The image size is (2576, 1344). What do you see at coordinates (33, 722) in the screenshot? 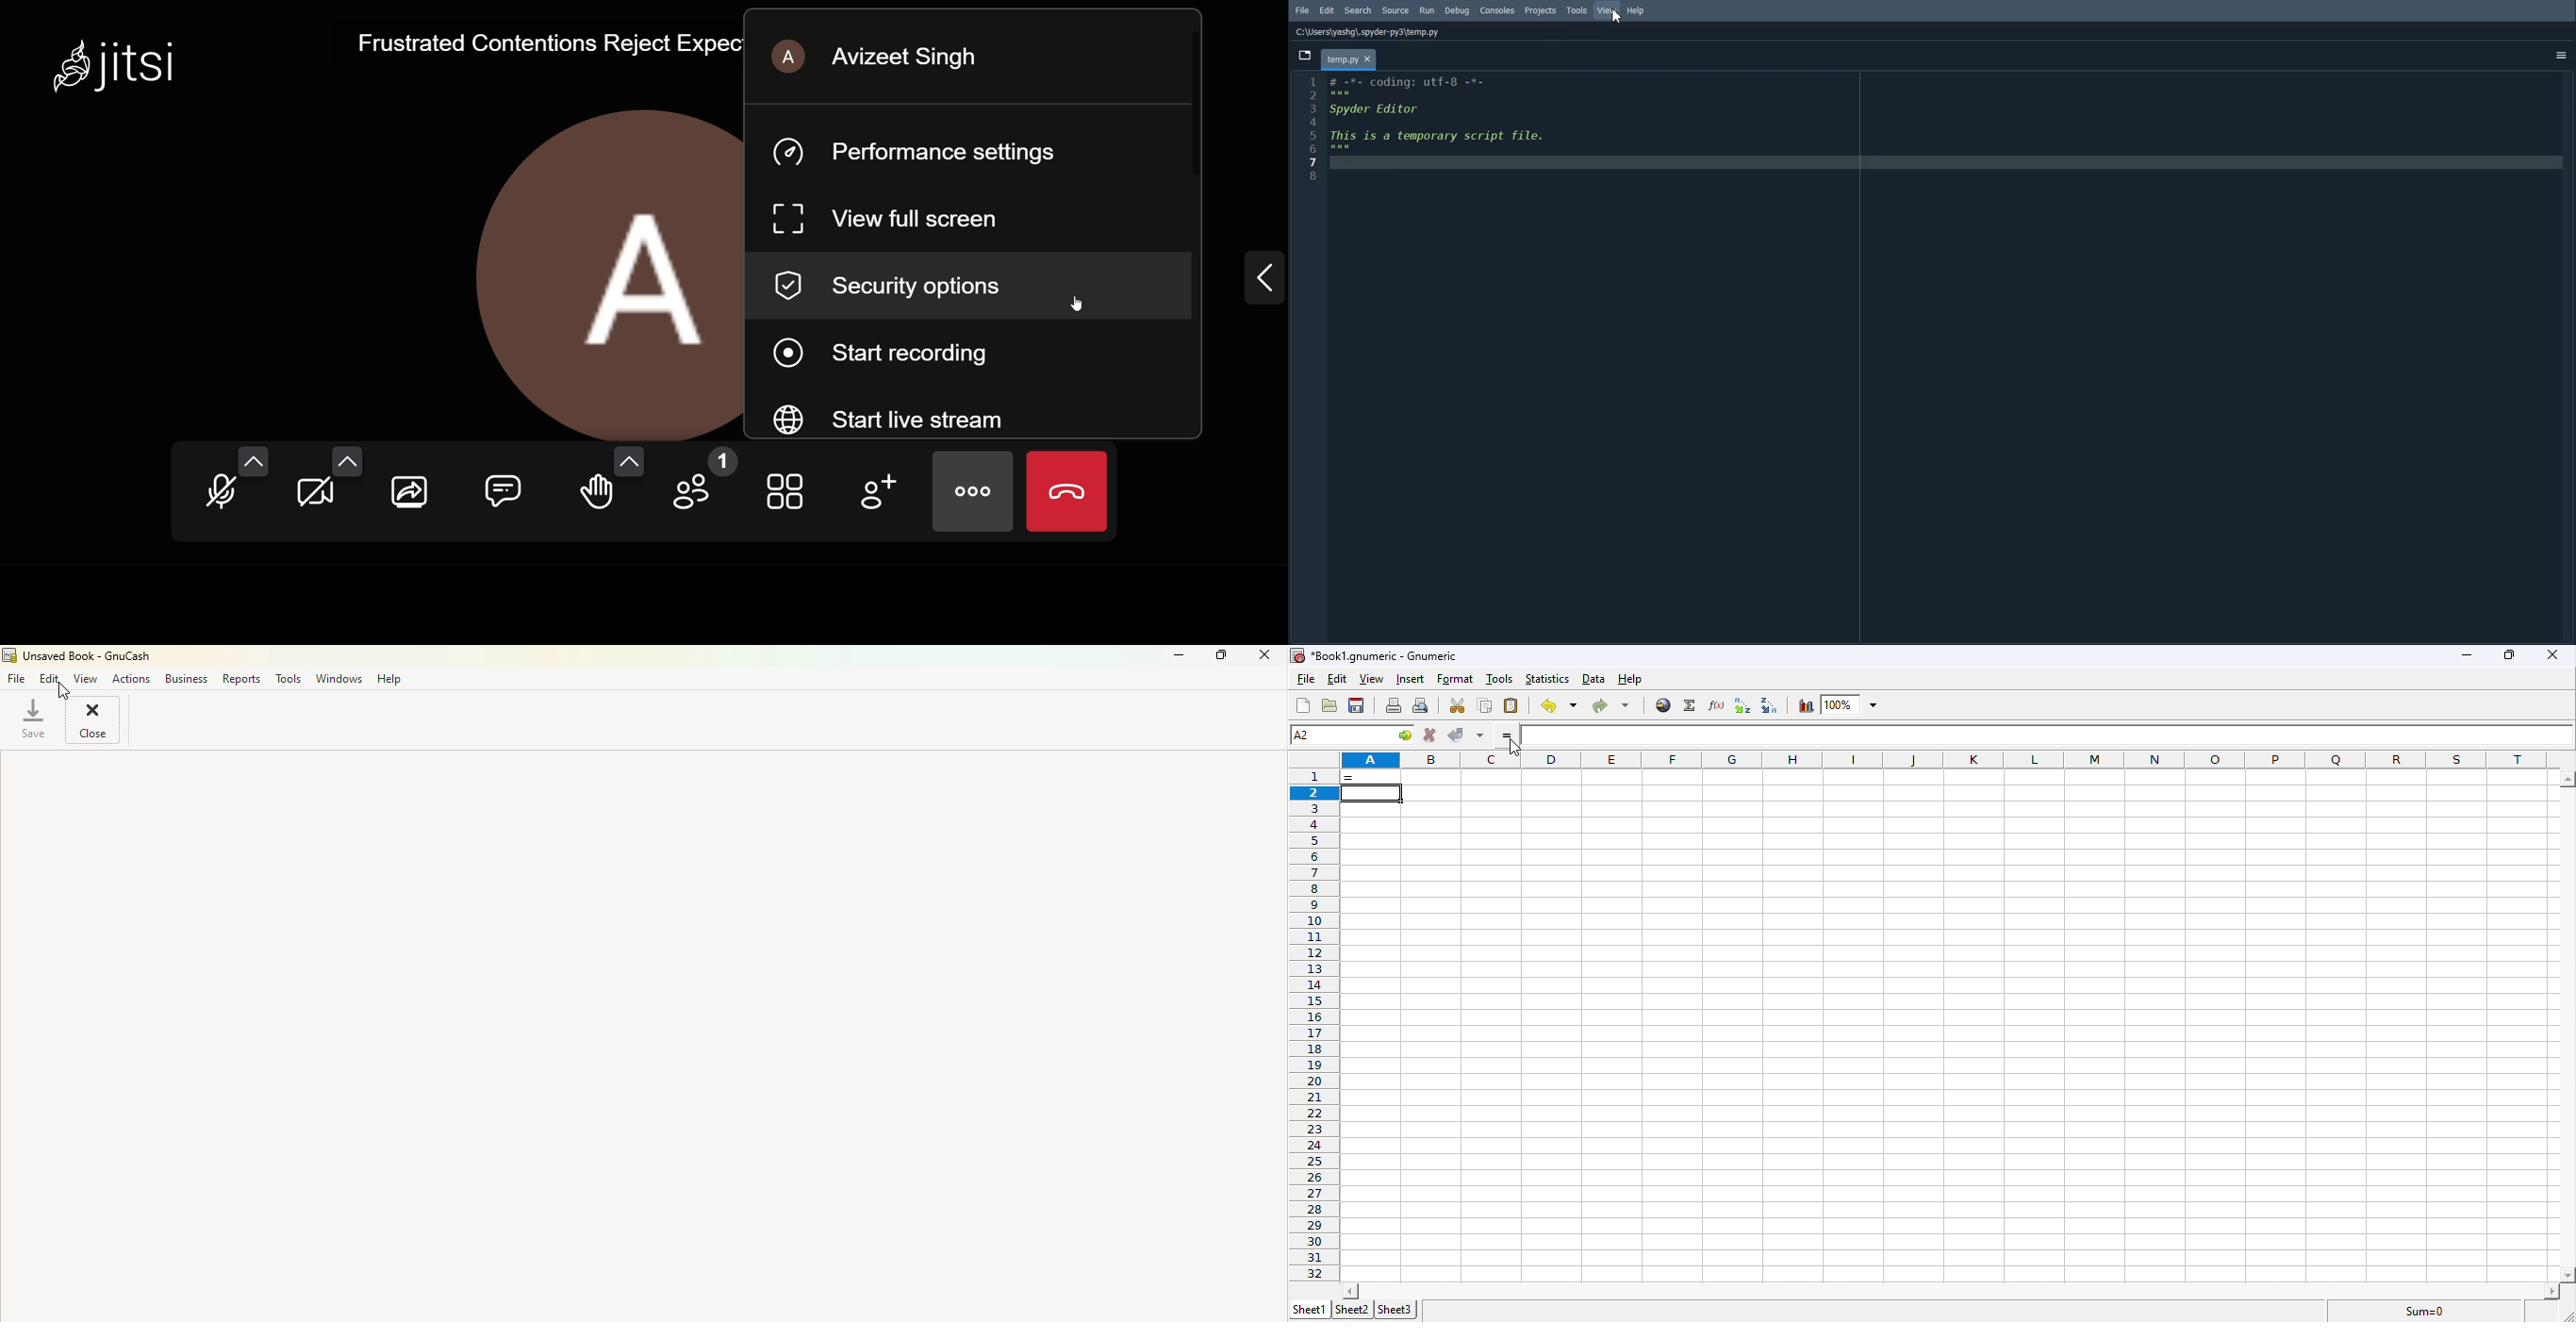
I see `Save` at bounding box center [33, 722].